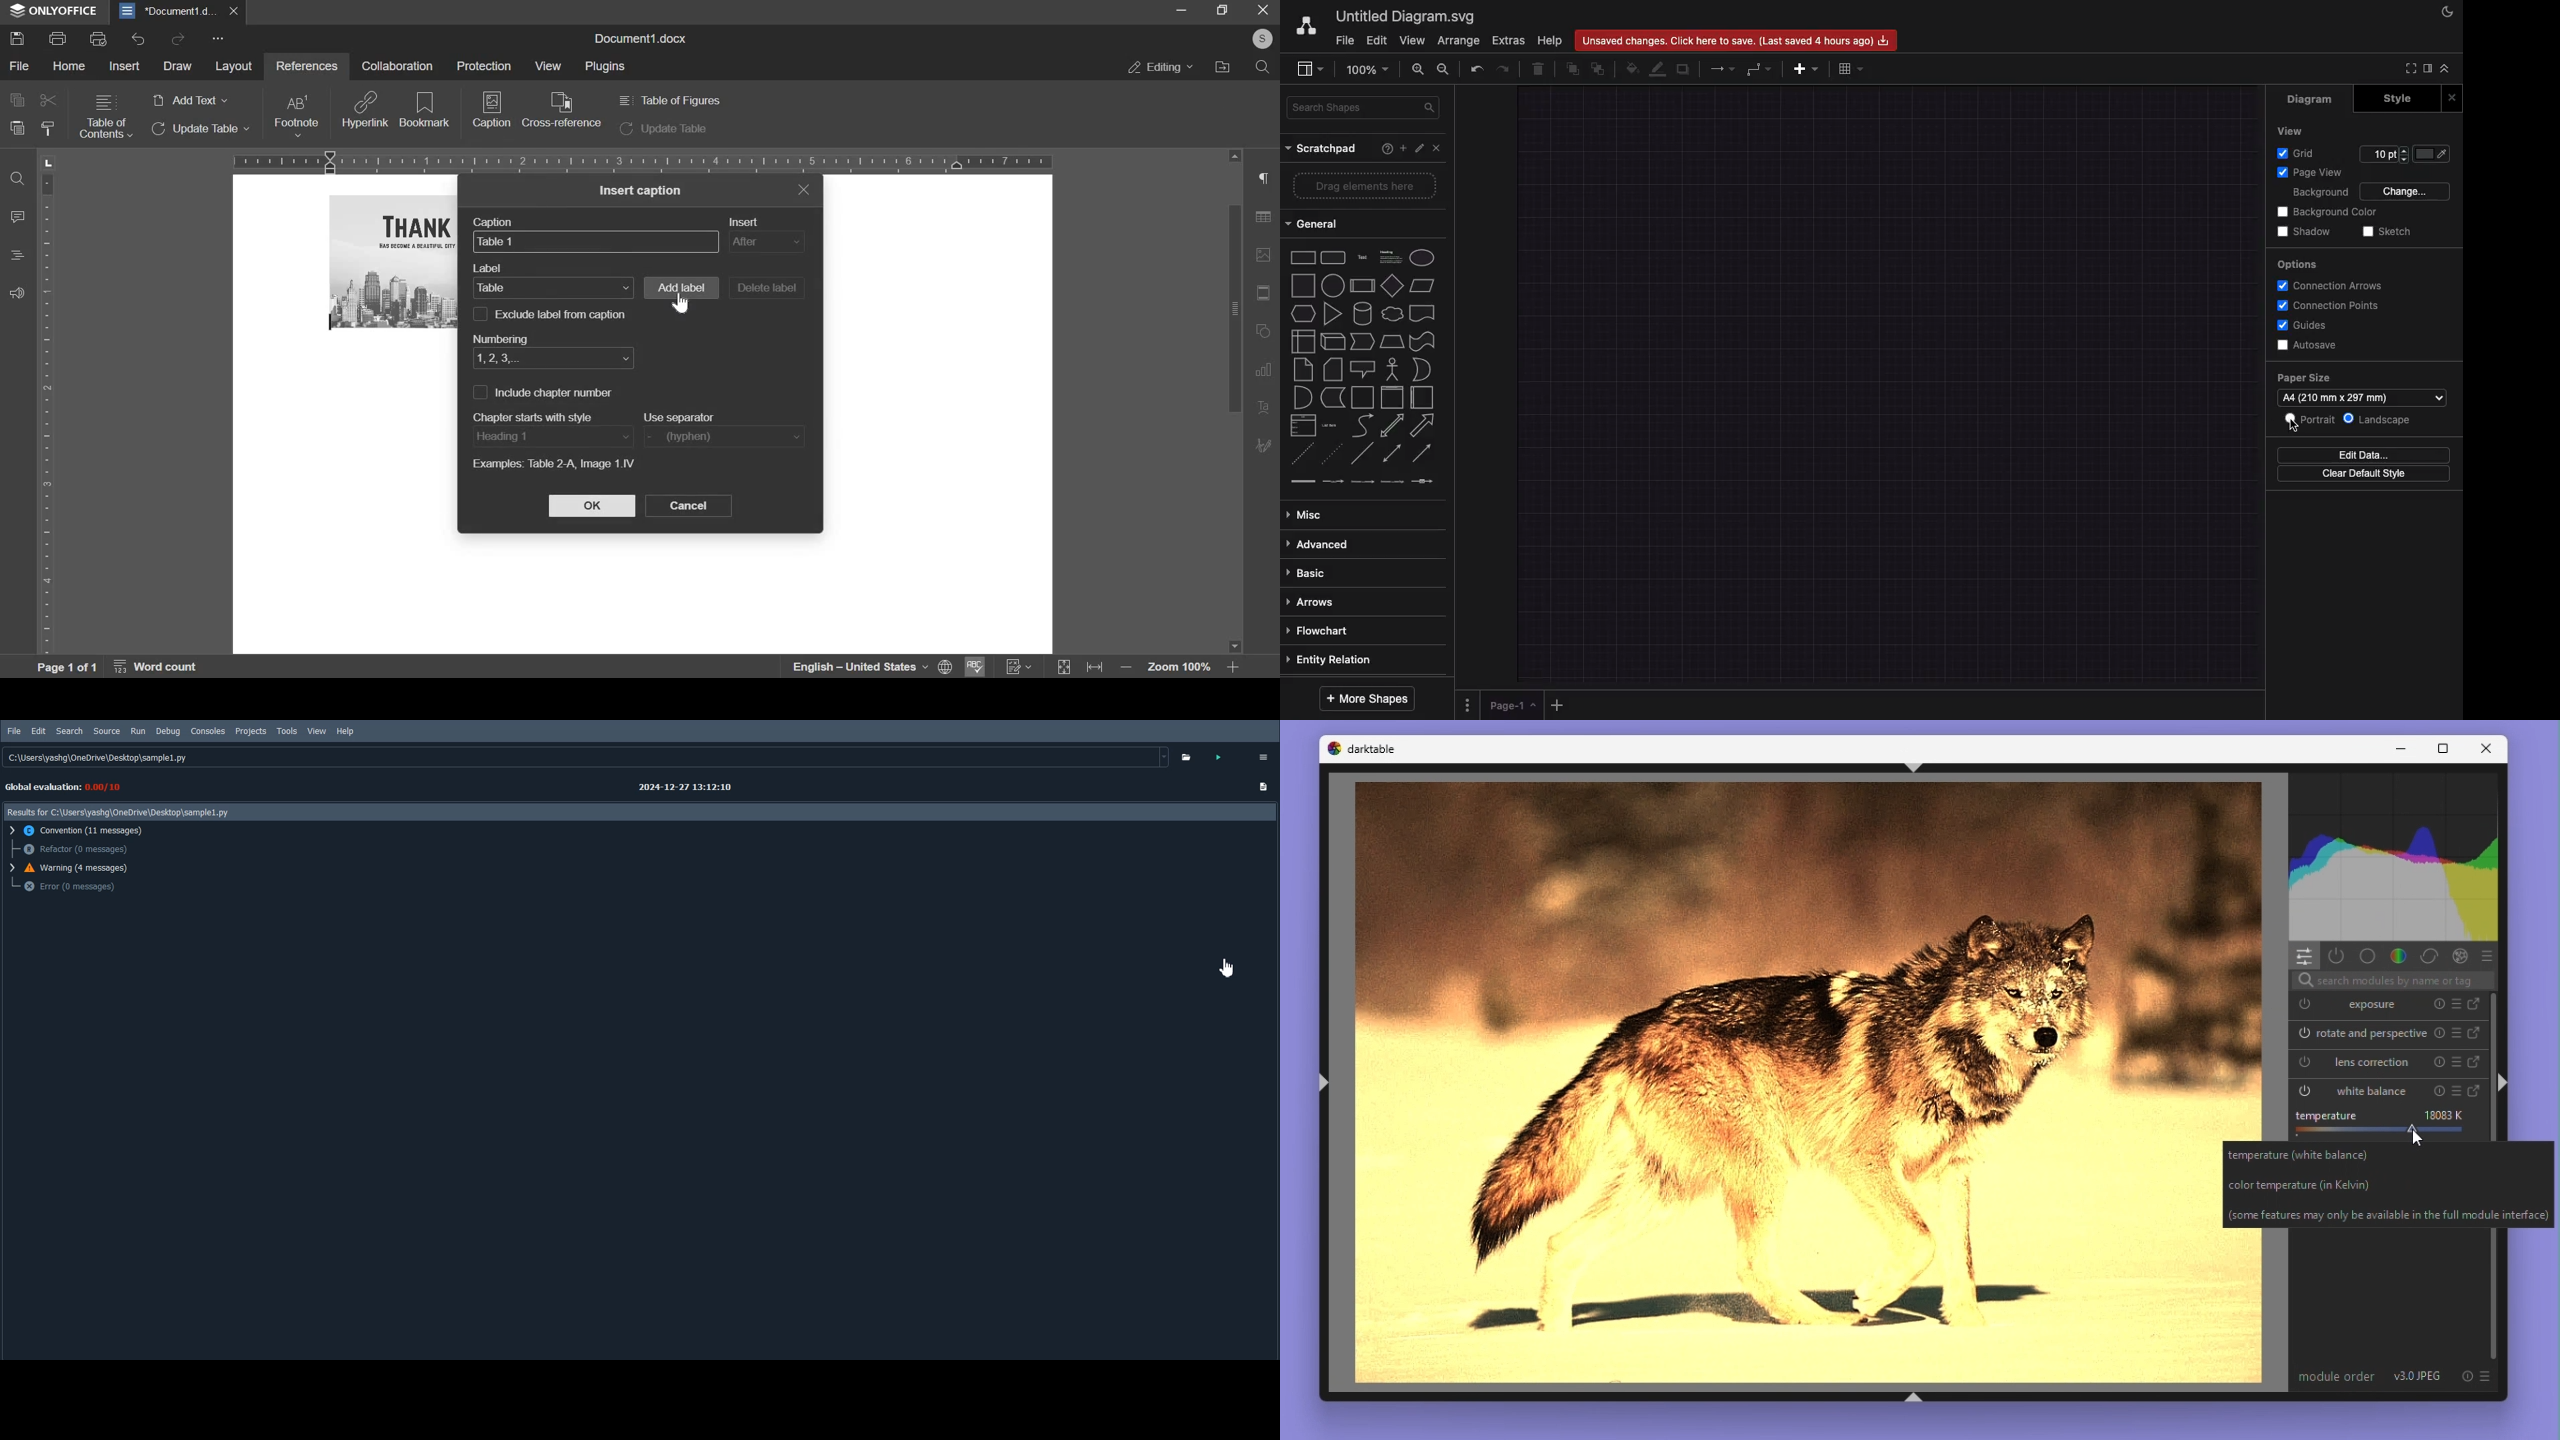  I want to click on Help, so click(1379, 150).